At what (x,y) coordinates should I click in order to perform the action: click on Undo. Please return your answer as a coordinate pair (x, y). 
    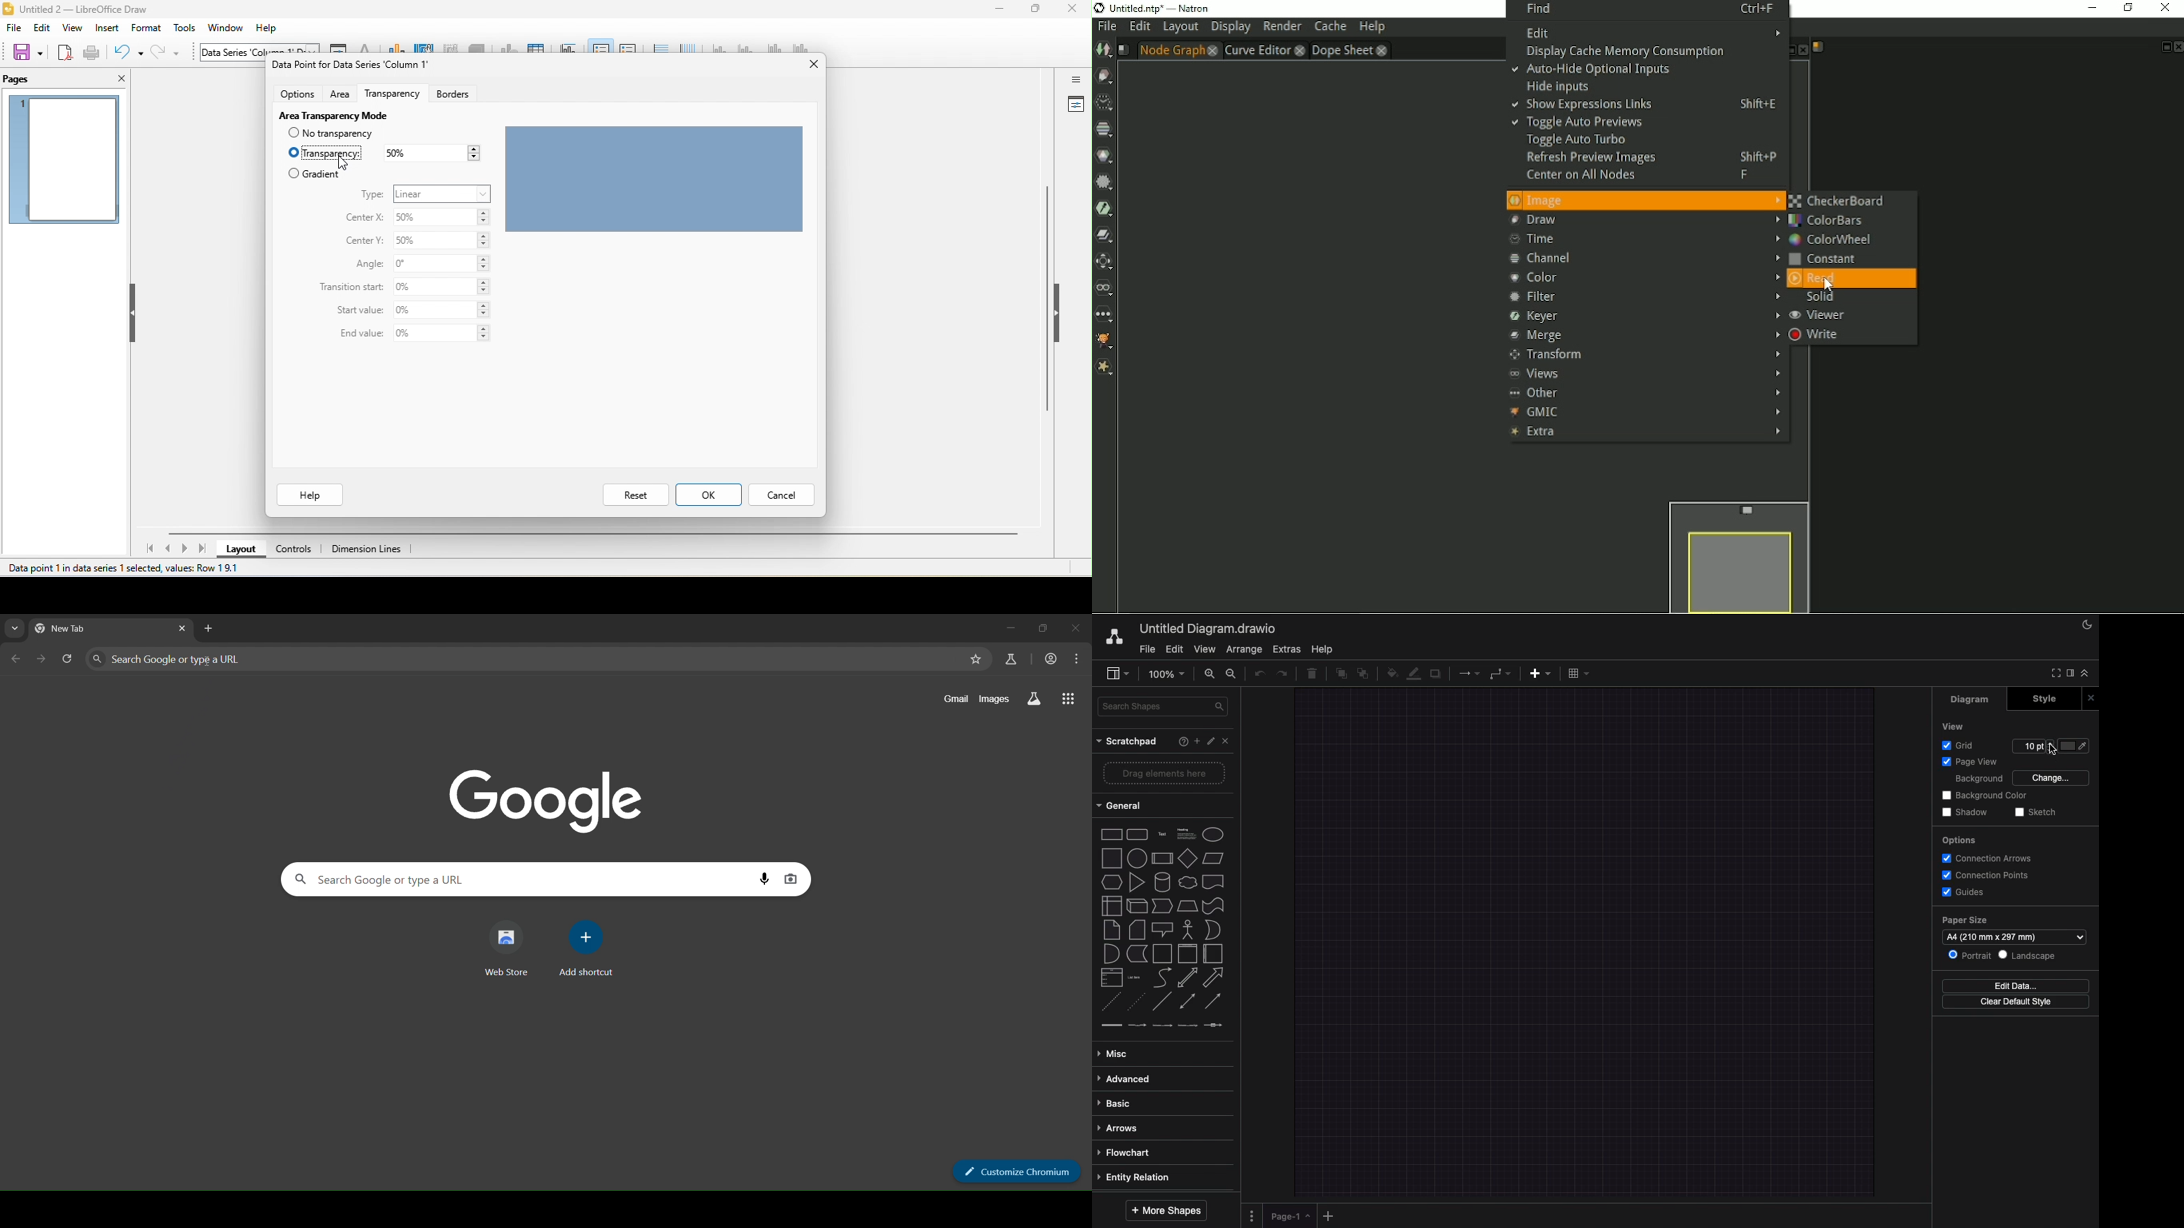
    Looking at the image, I should click on (1258, 675).